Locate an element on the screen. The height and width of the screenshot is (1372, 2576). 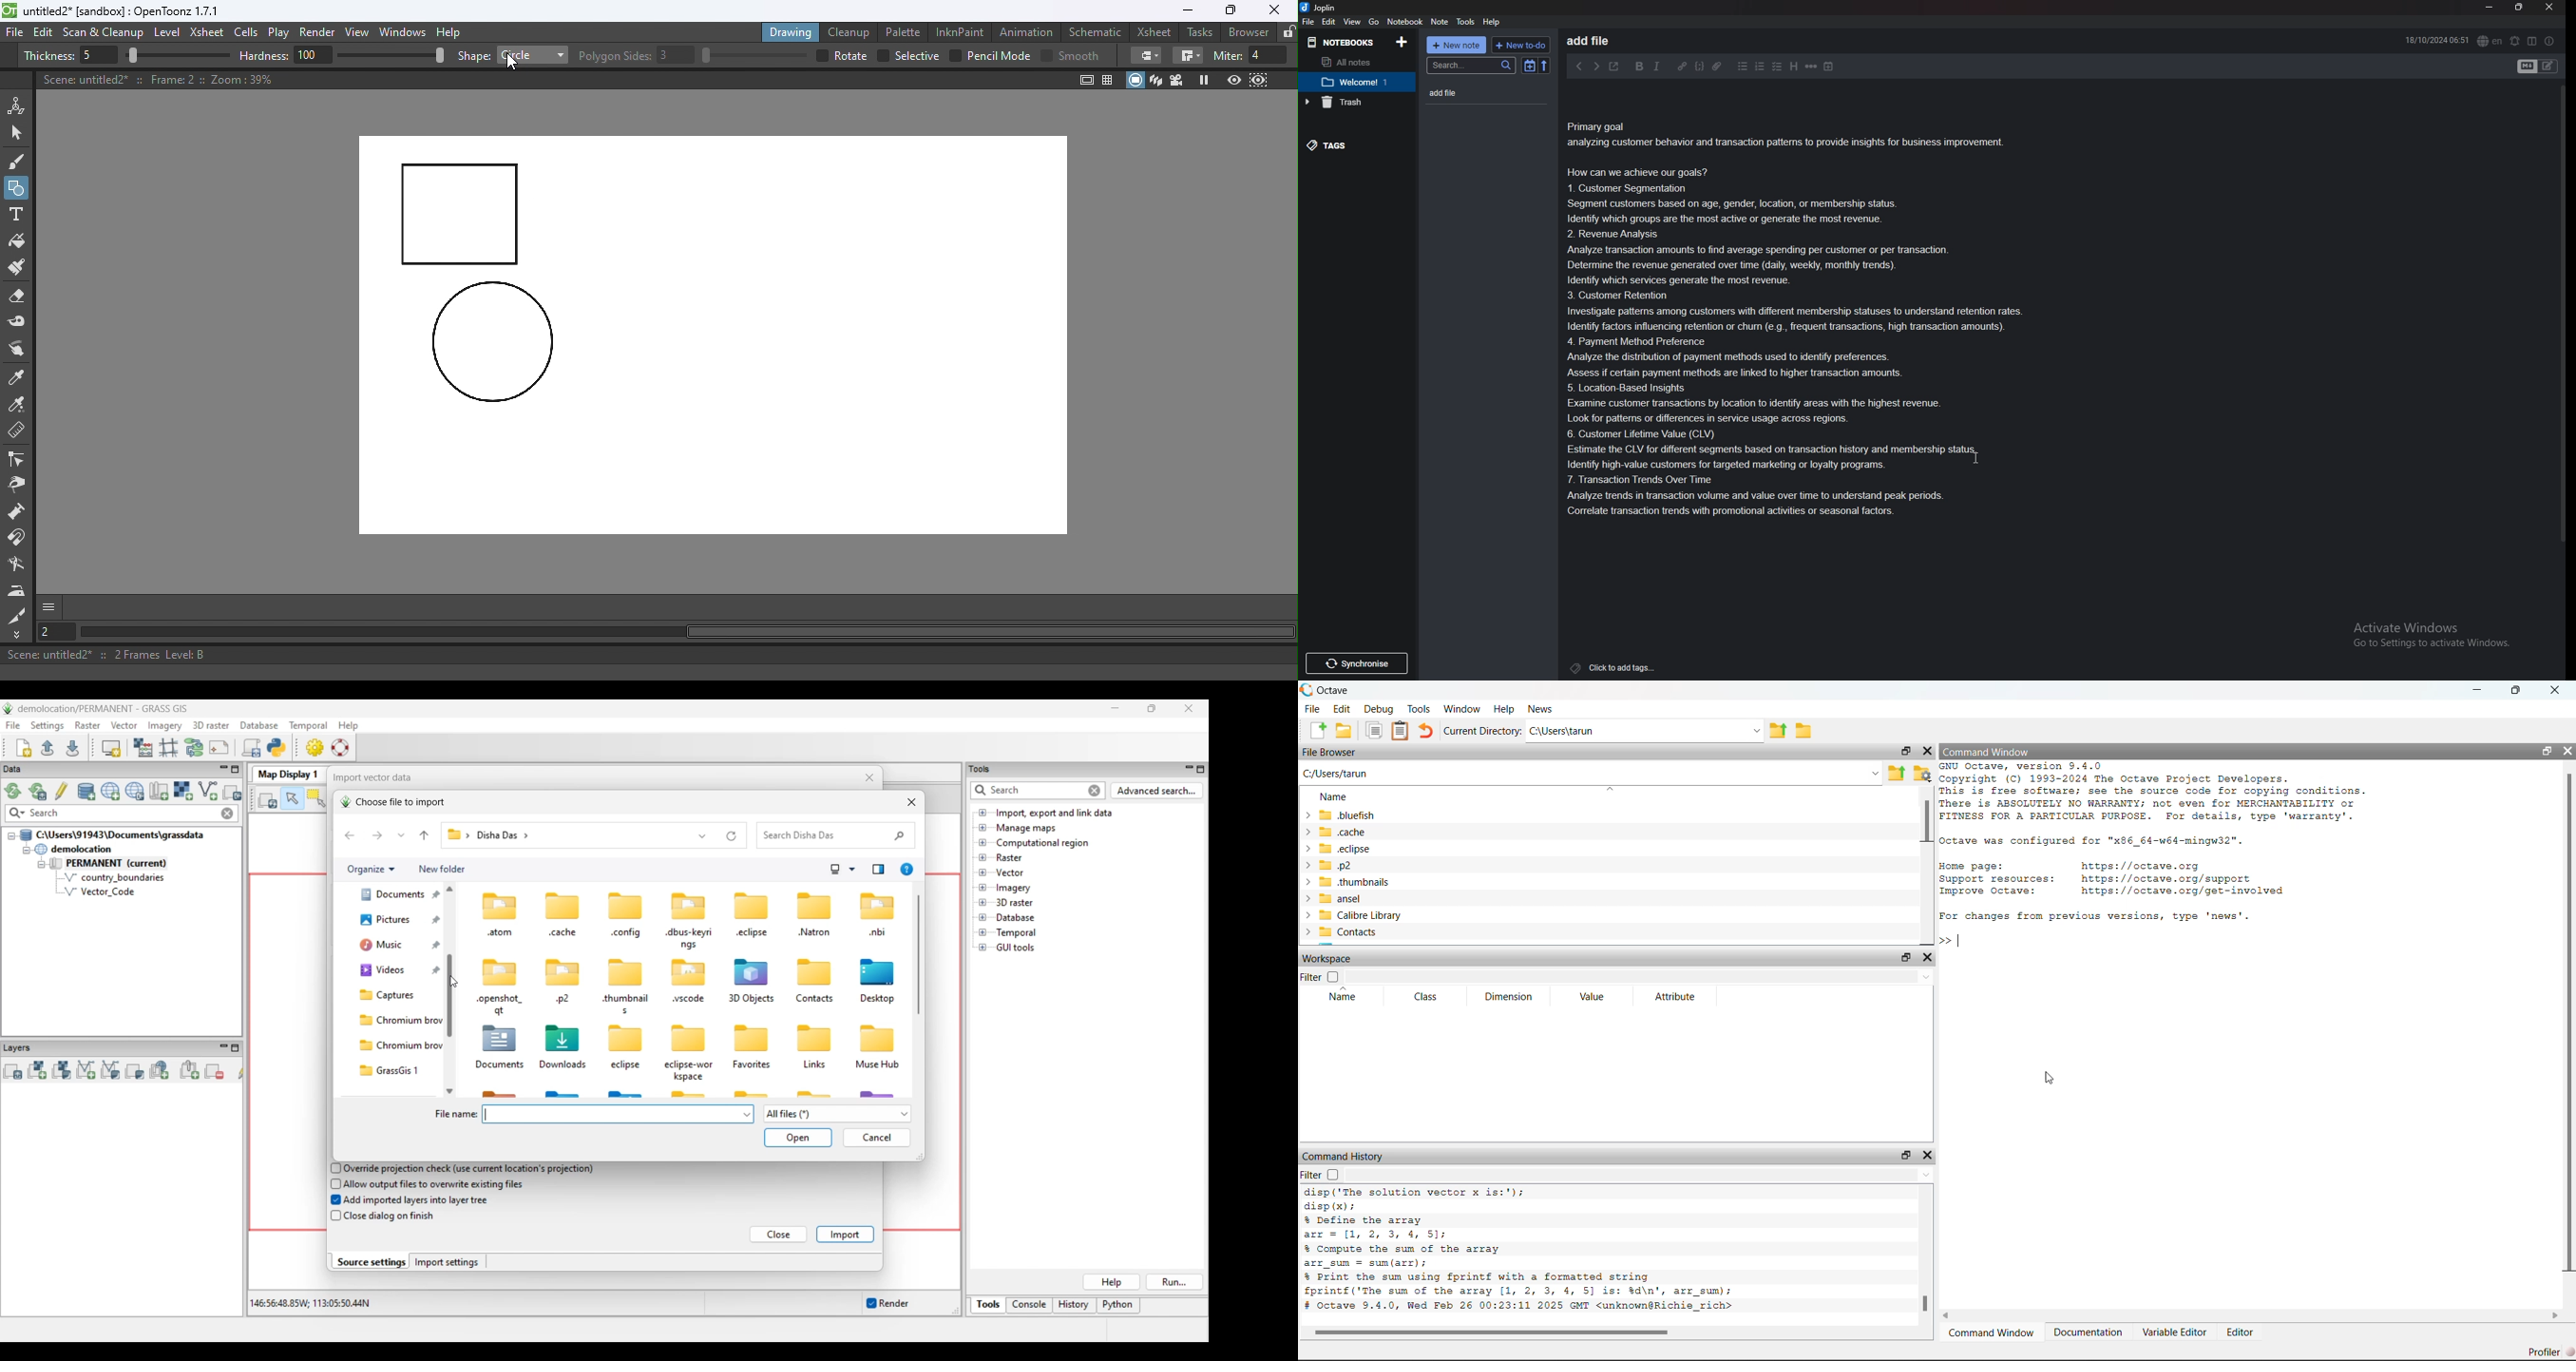
Add notebooks is located at coordinates (1404, 42).